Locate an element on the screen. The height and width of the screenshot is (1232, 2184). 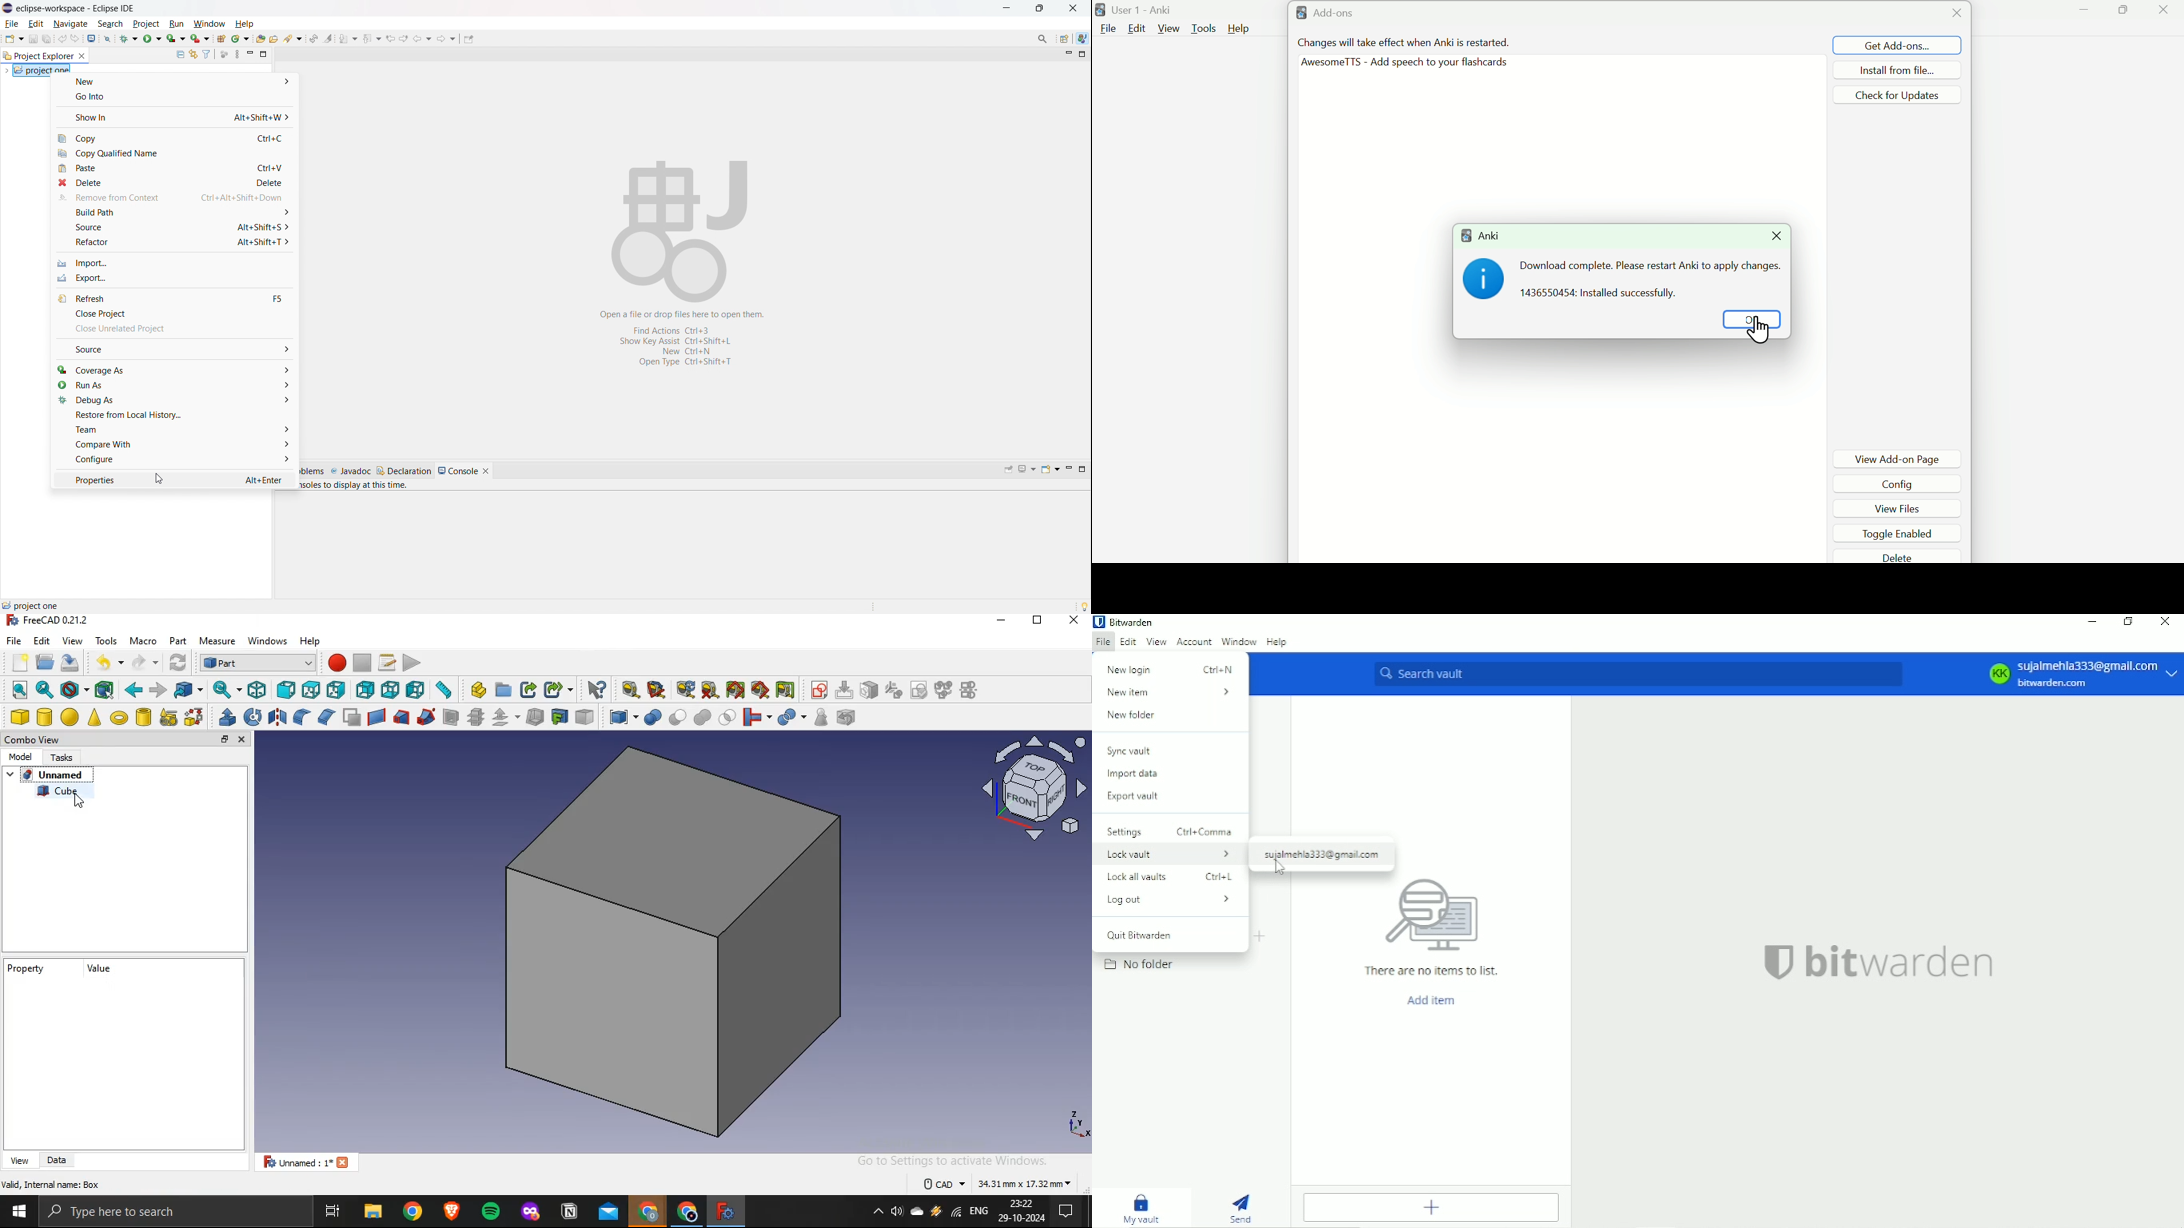
 1436550454: Installed successfully. is located at coordinates (1603, 292).